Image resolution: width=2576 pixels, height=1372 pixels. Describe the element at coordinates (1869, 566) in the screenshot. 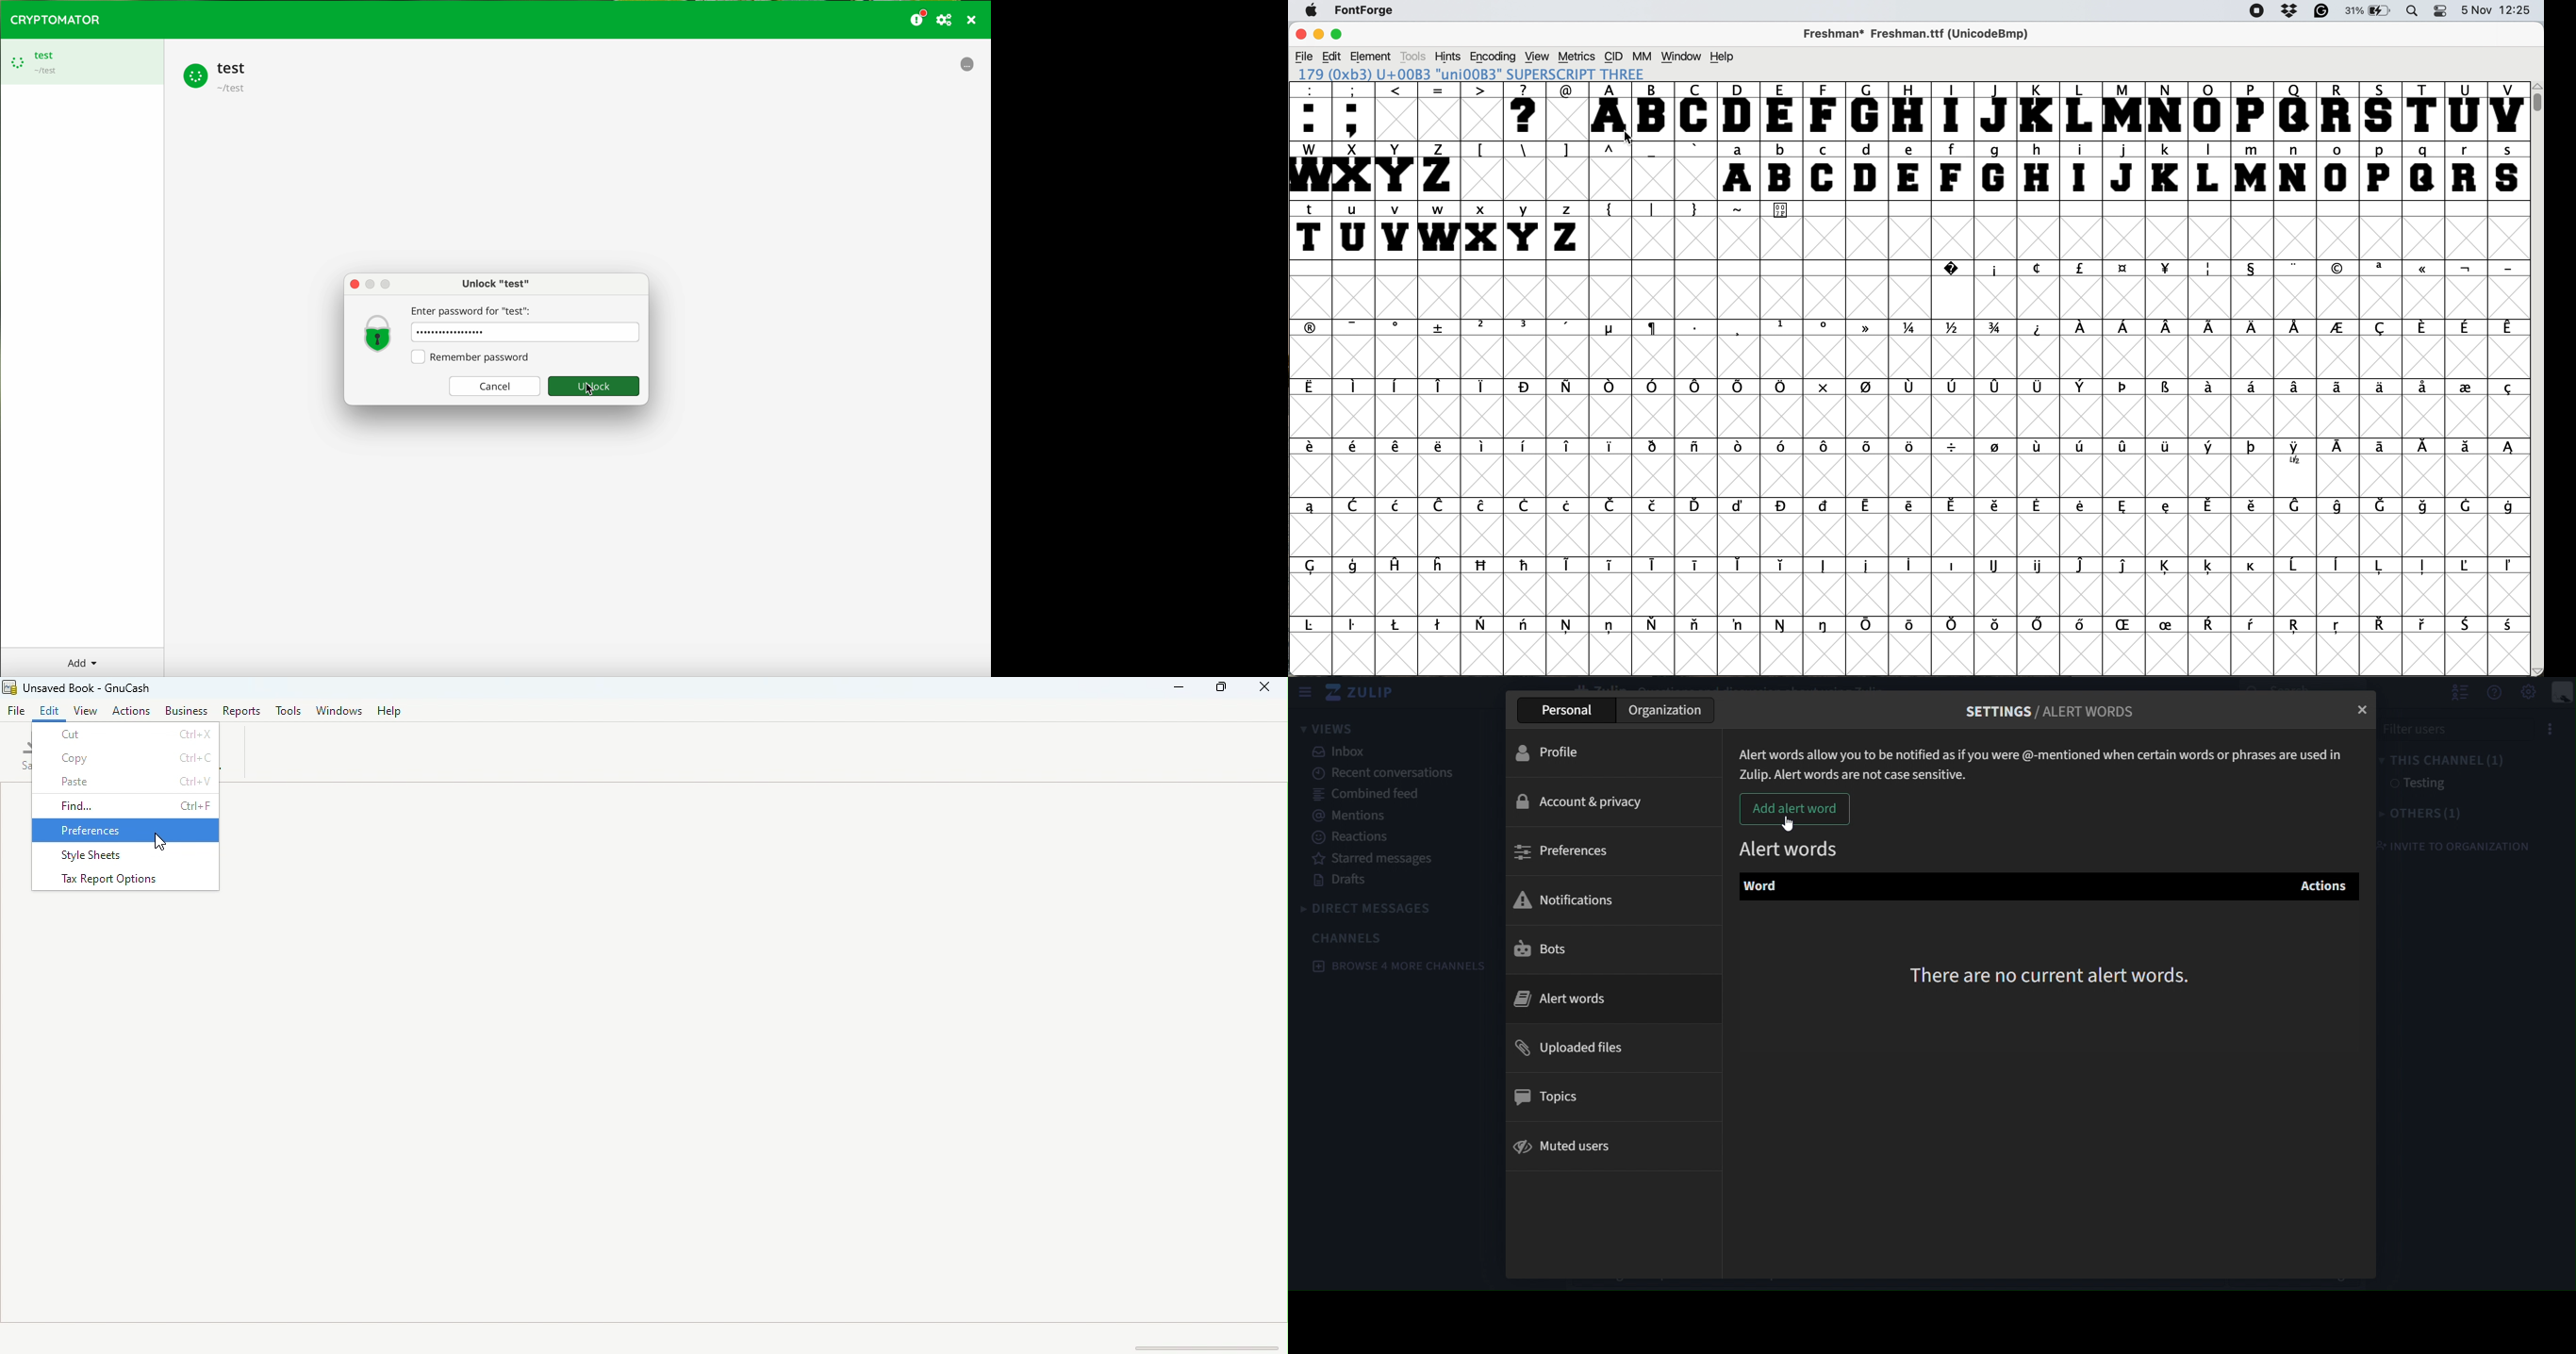

I see `symbol` at that location.